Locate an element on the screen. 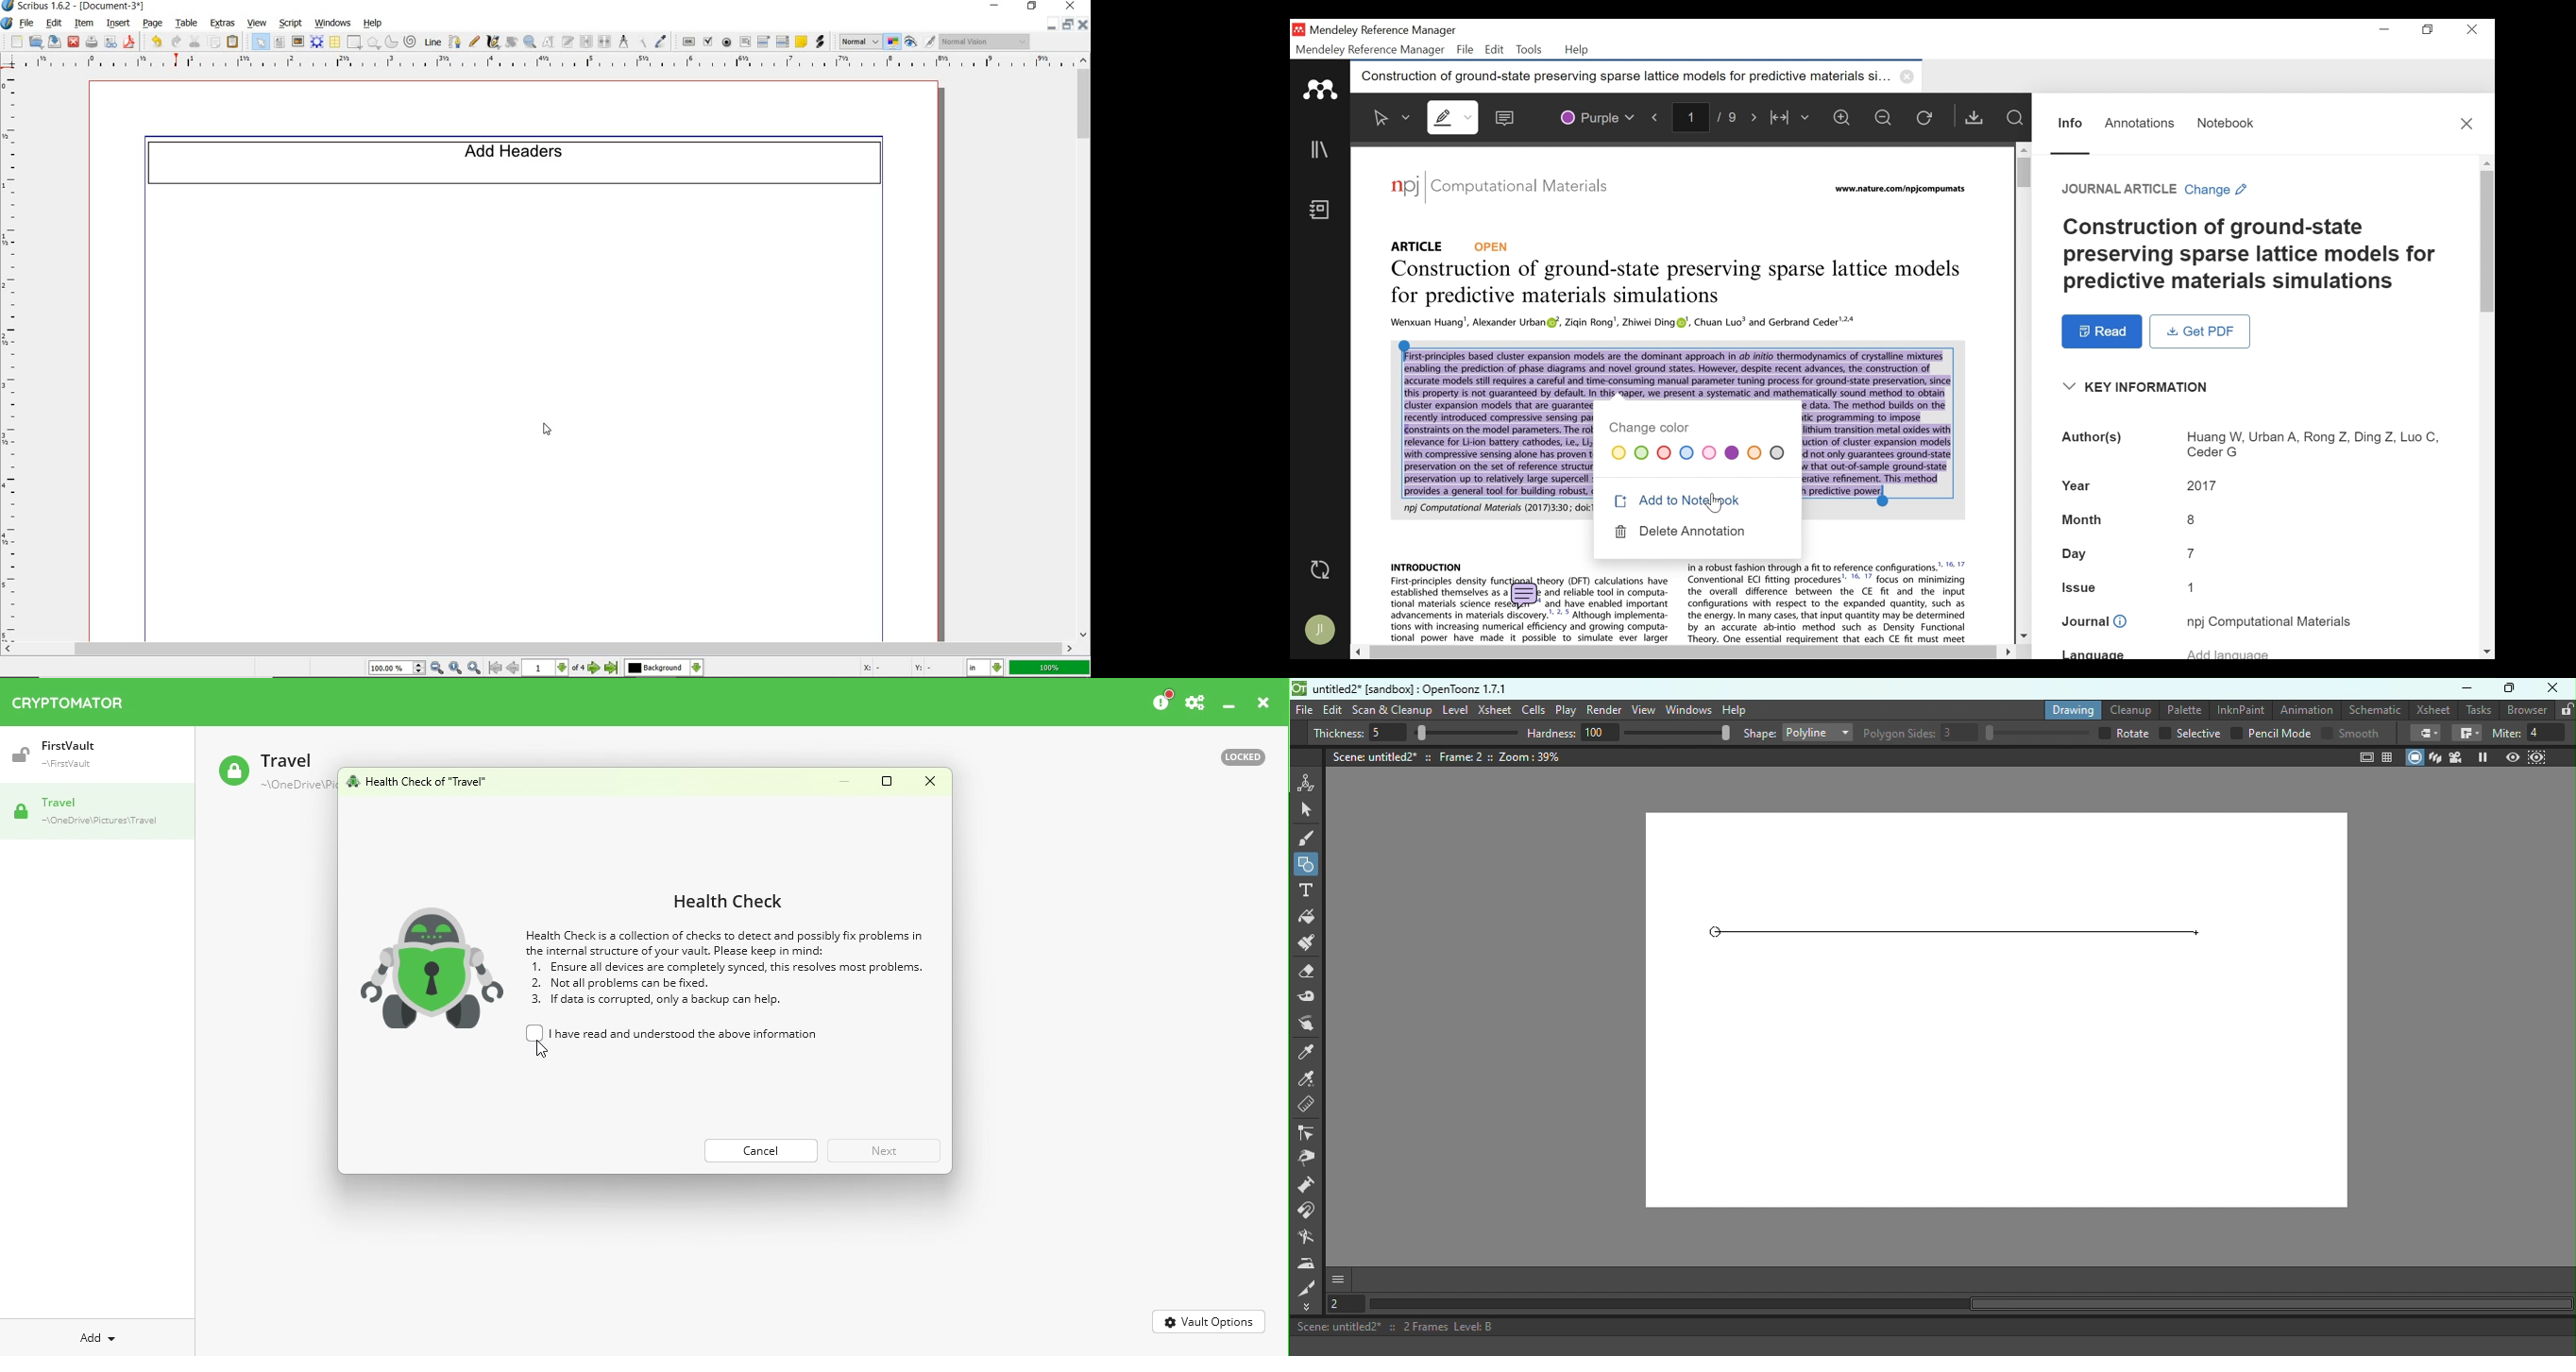 This screenshot has width=2576, height=1372. polygon is located at coordinates (375, 42).